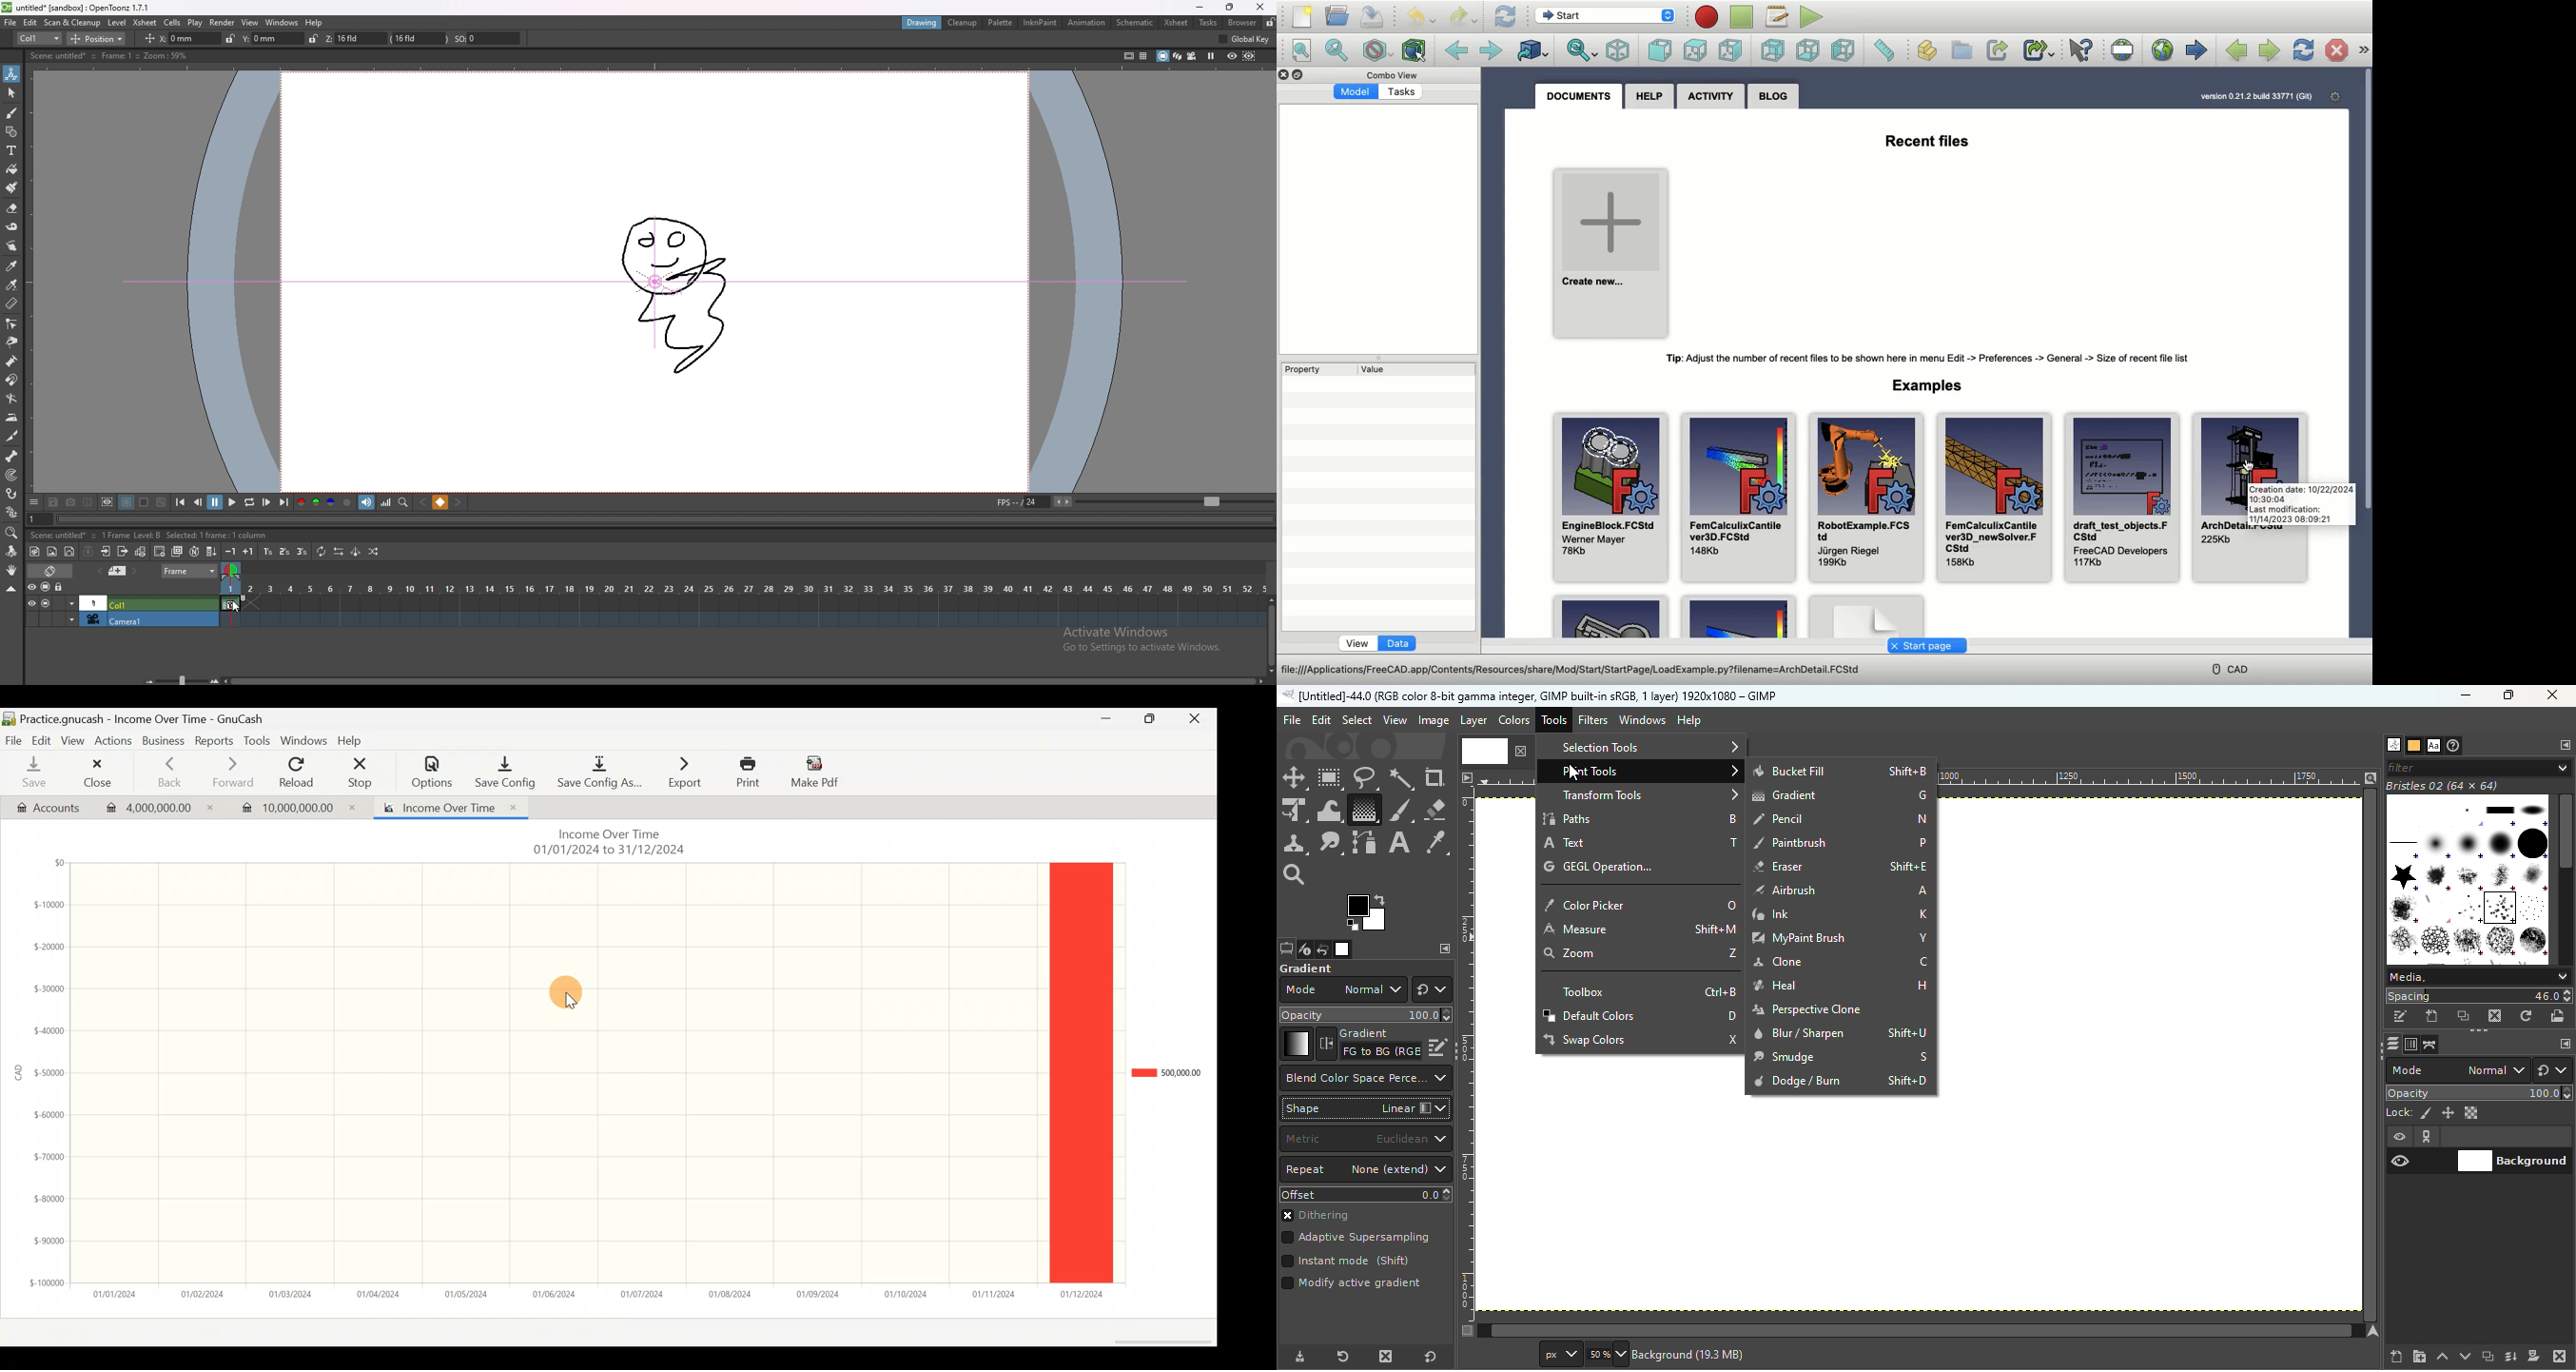  I want to click on Version, so click(2256, 97).